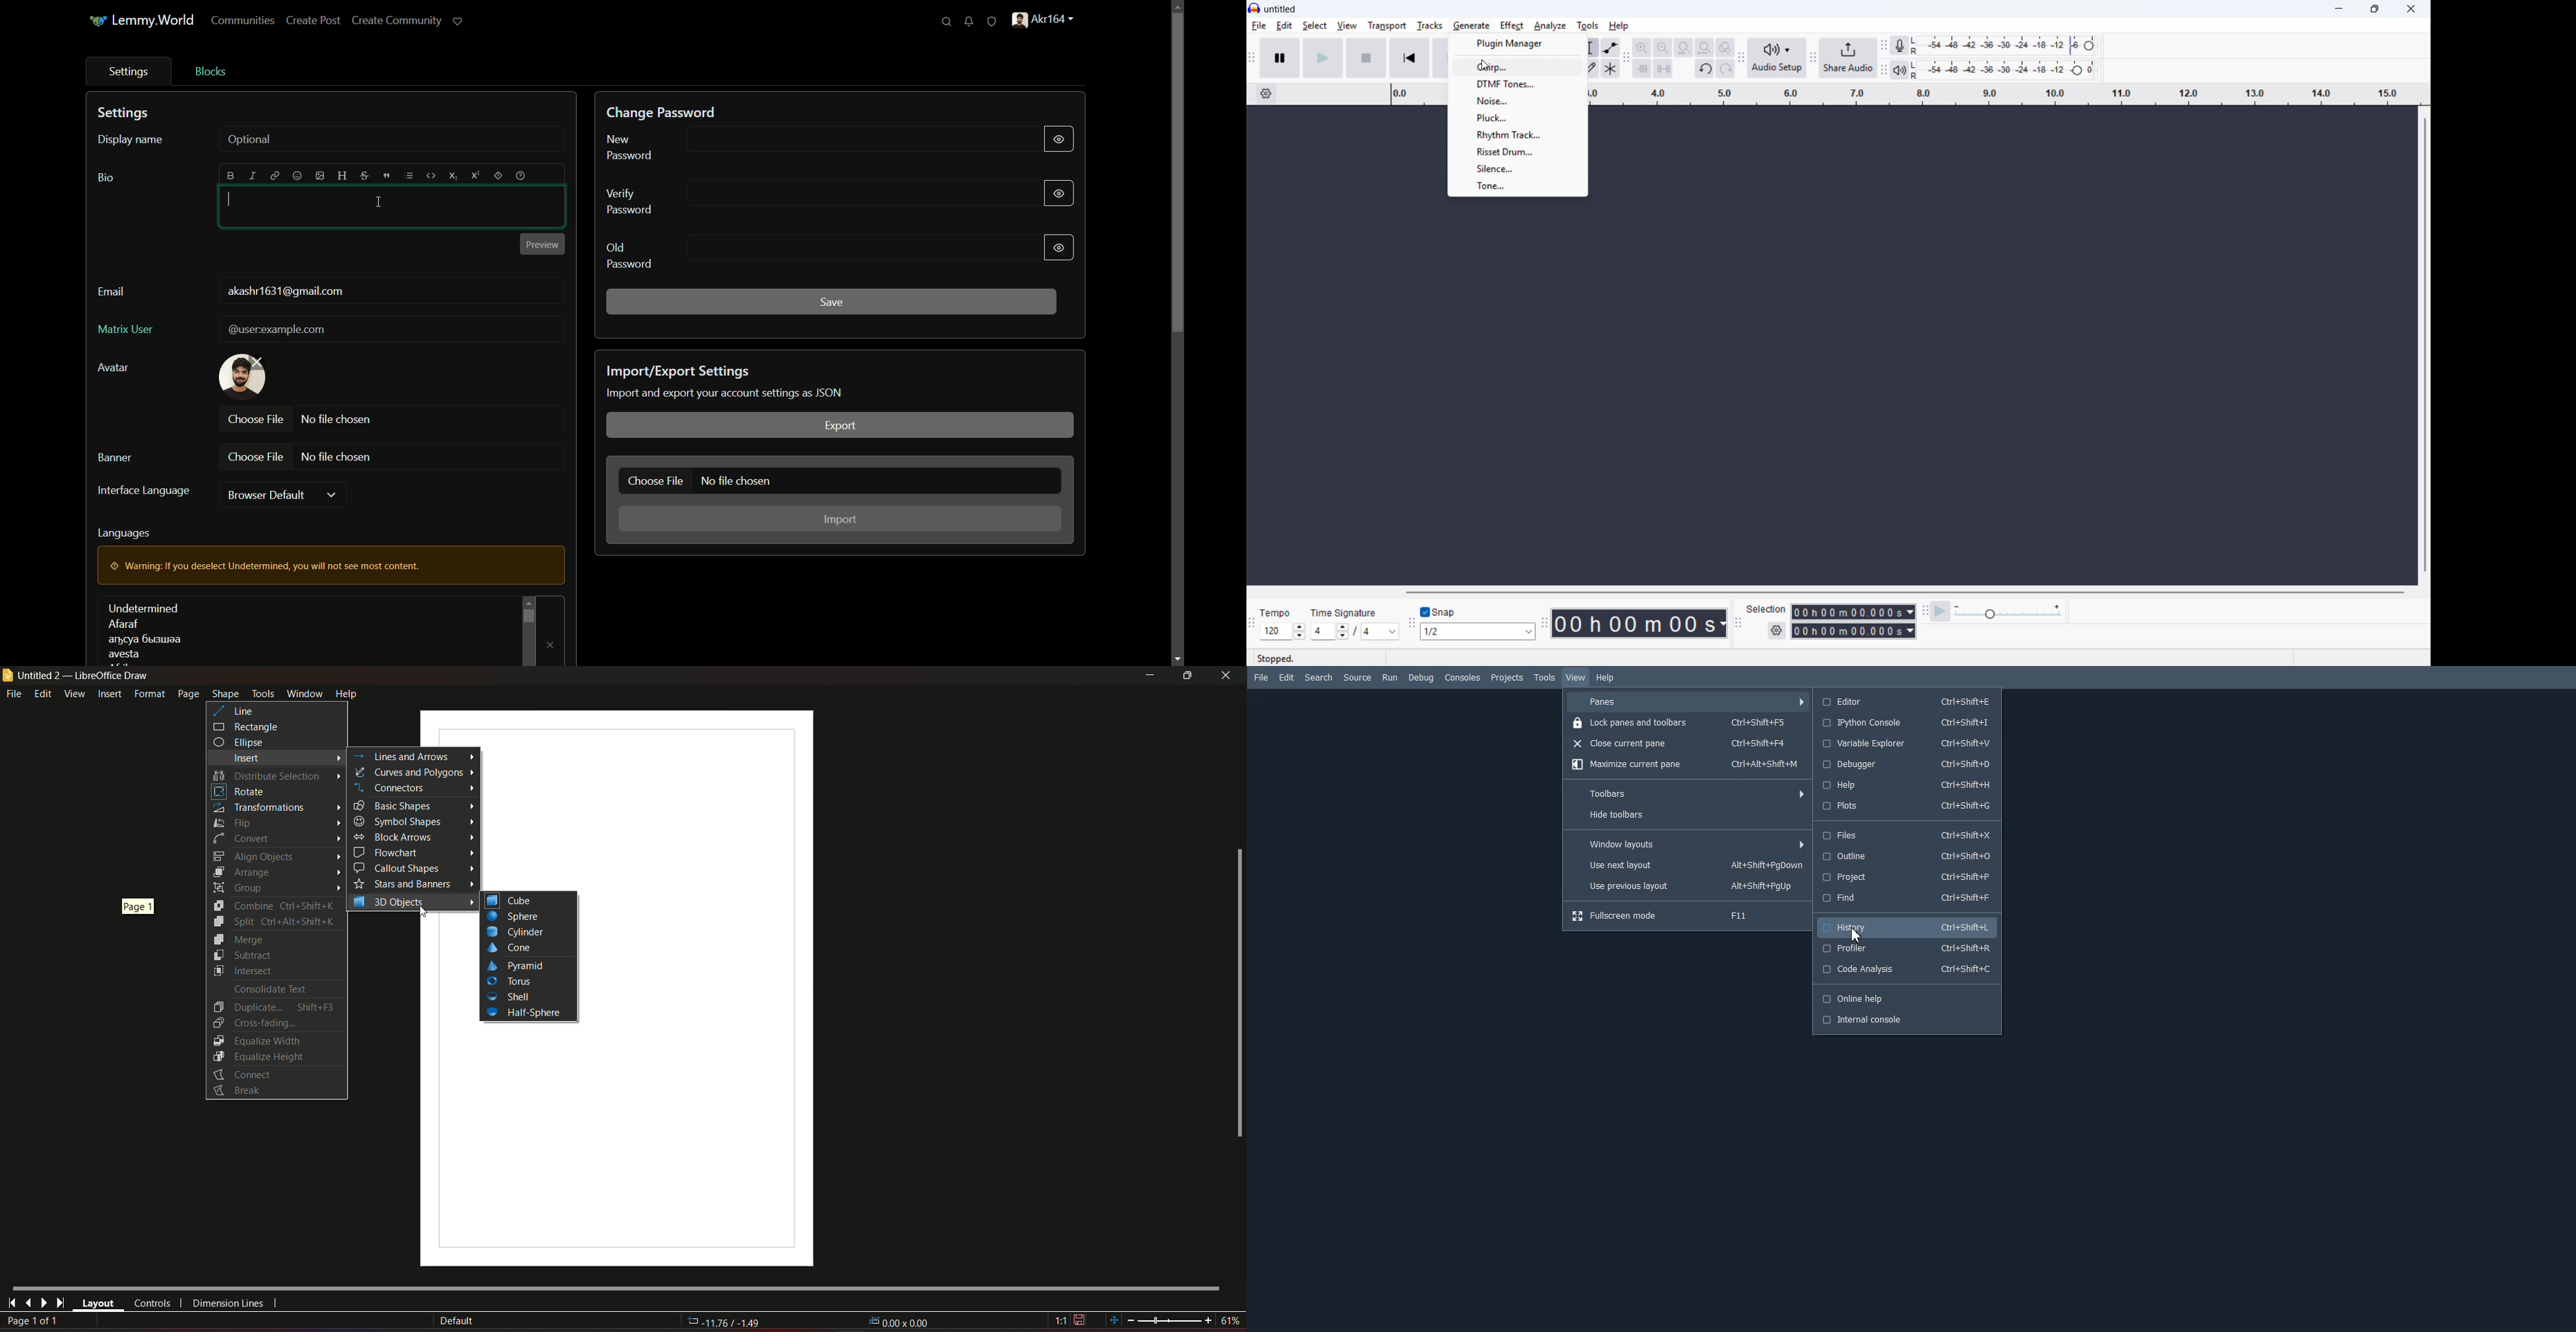 The width and height of the screenshot is (2576, 1344). Describe the element at coordinates (1607, 678) in the screenshot. I see `Help` at that location.